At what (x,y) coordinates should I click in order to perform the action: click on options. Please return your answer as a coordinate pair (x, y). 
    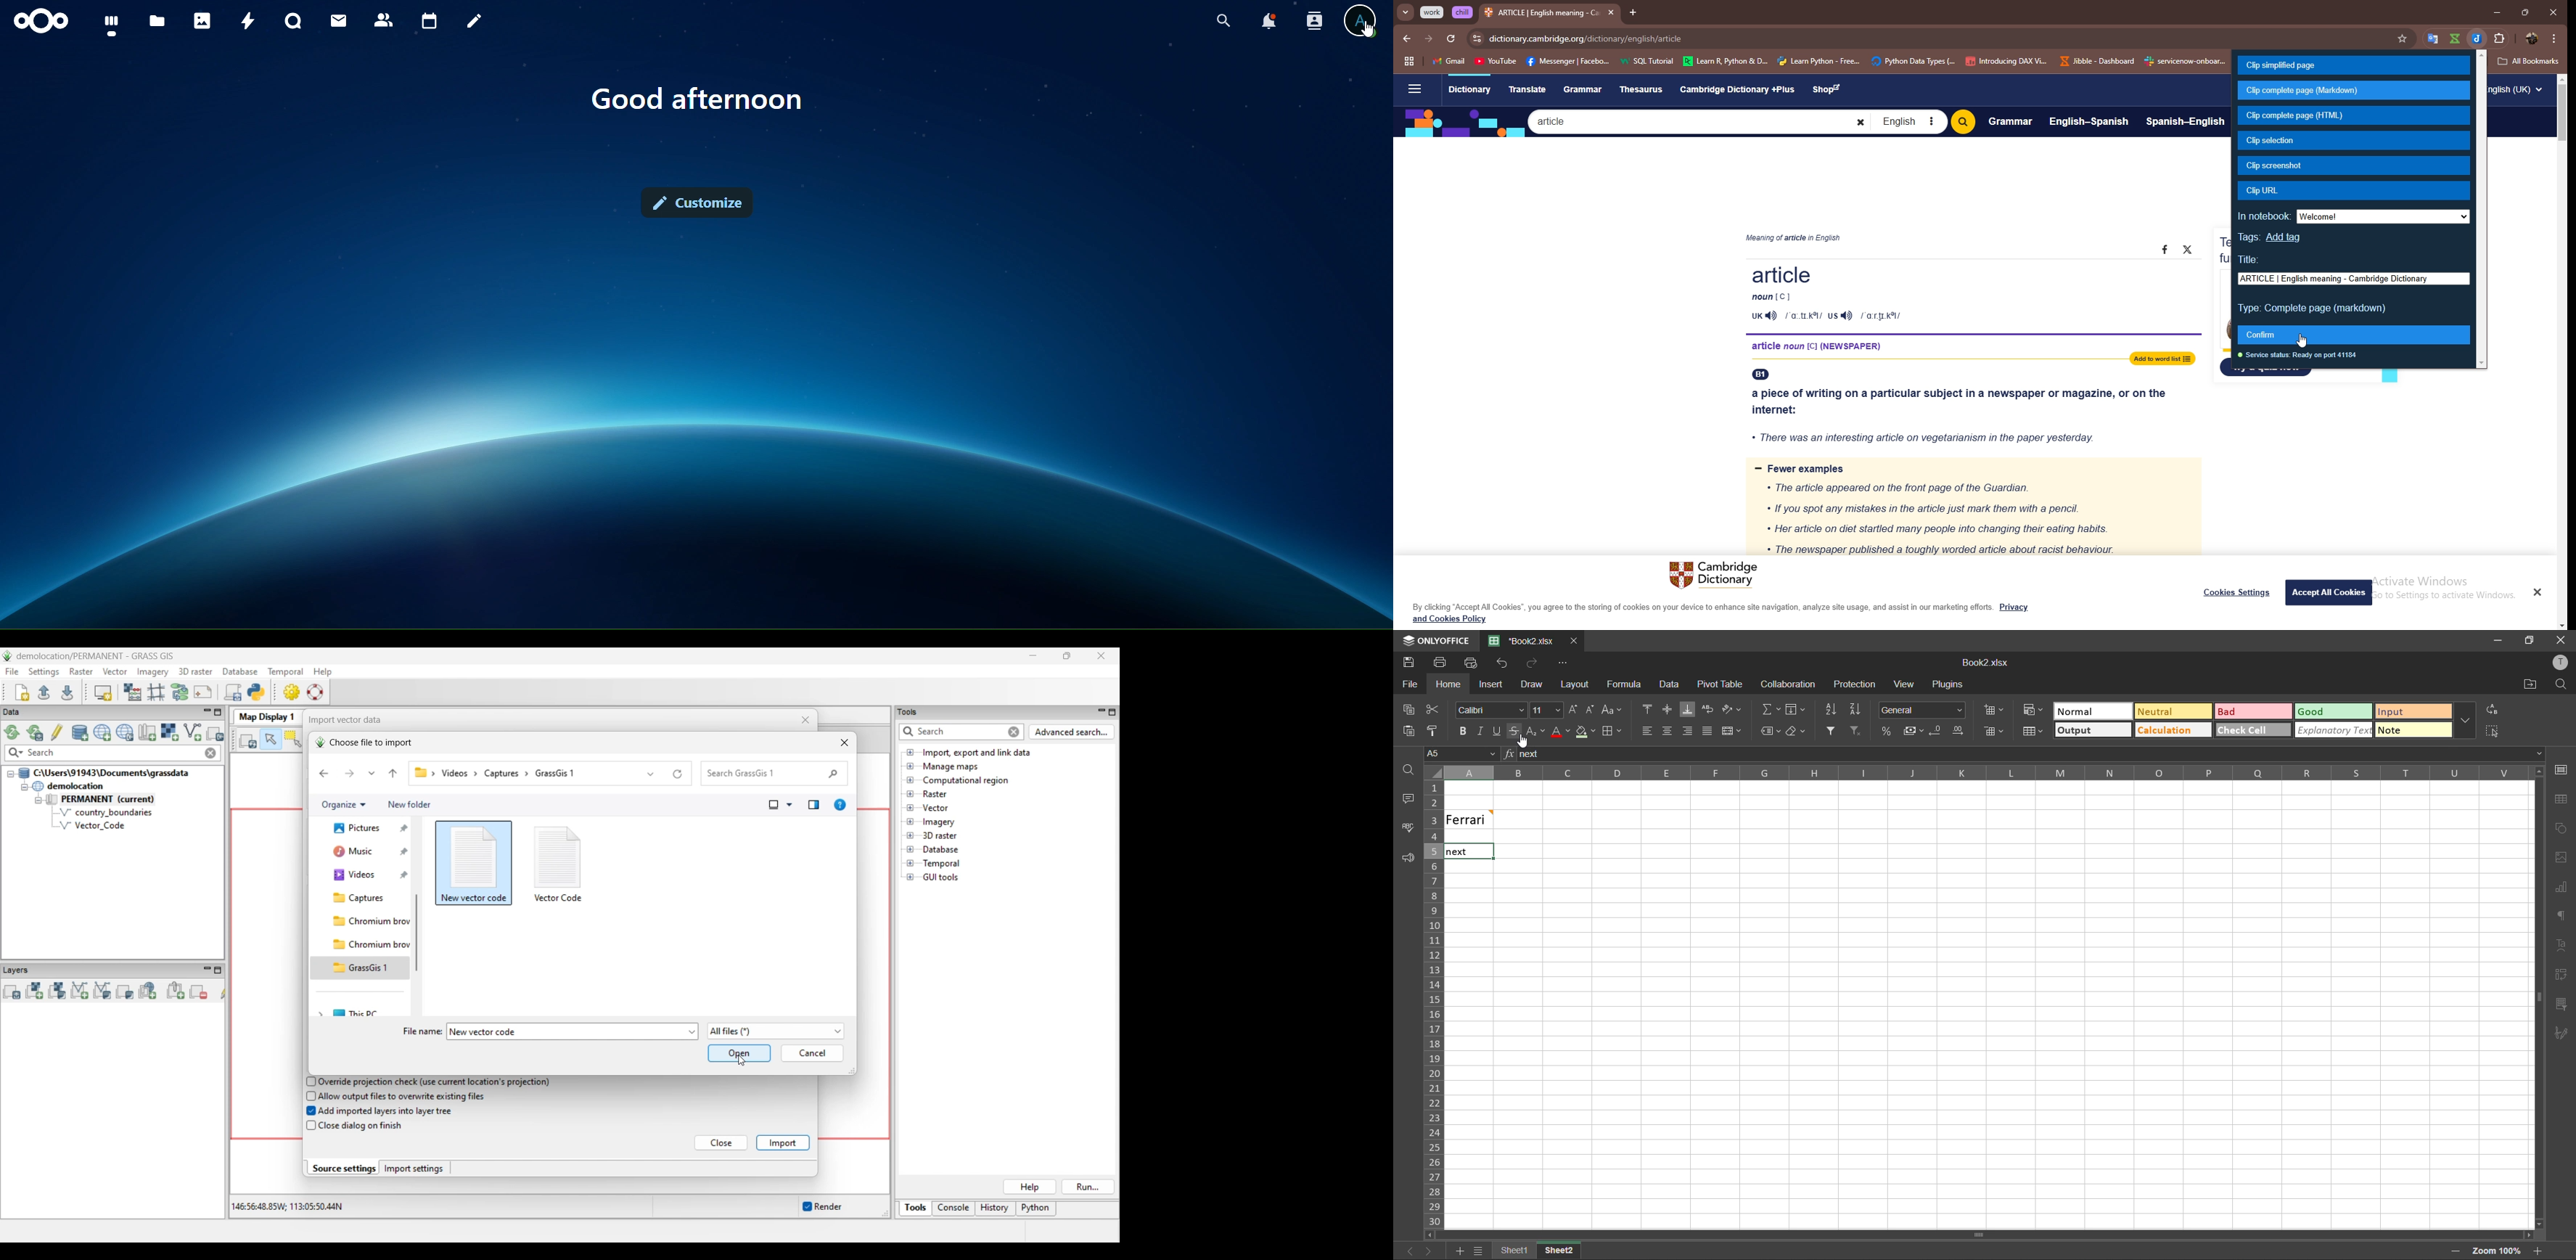
    Looking at the image, I should click on (2554, 38).